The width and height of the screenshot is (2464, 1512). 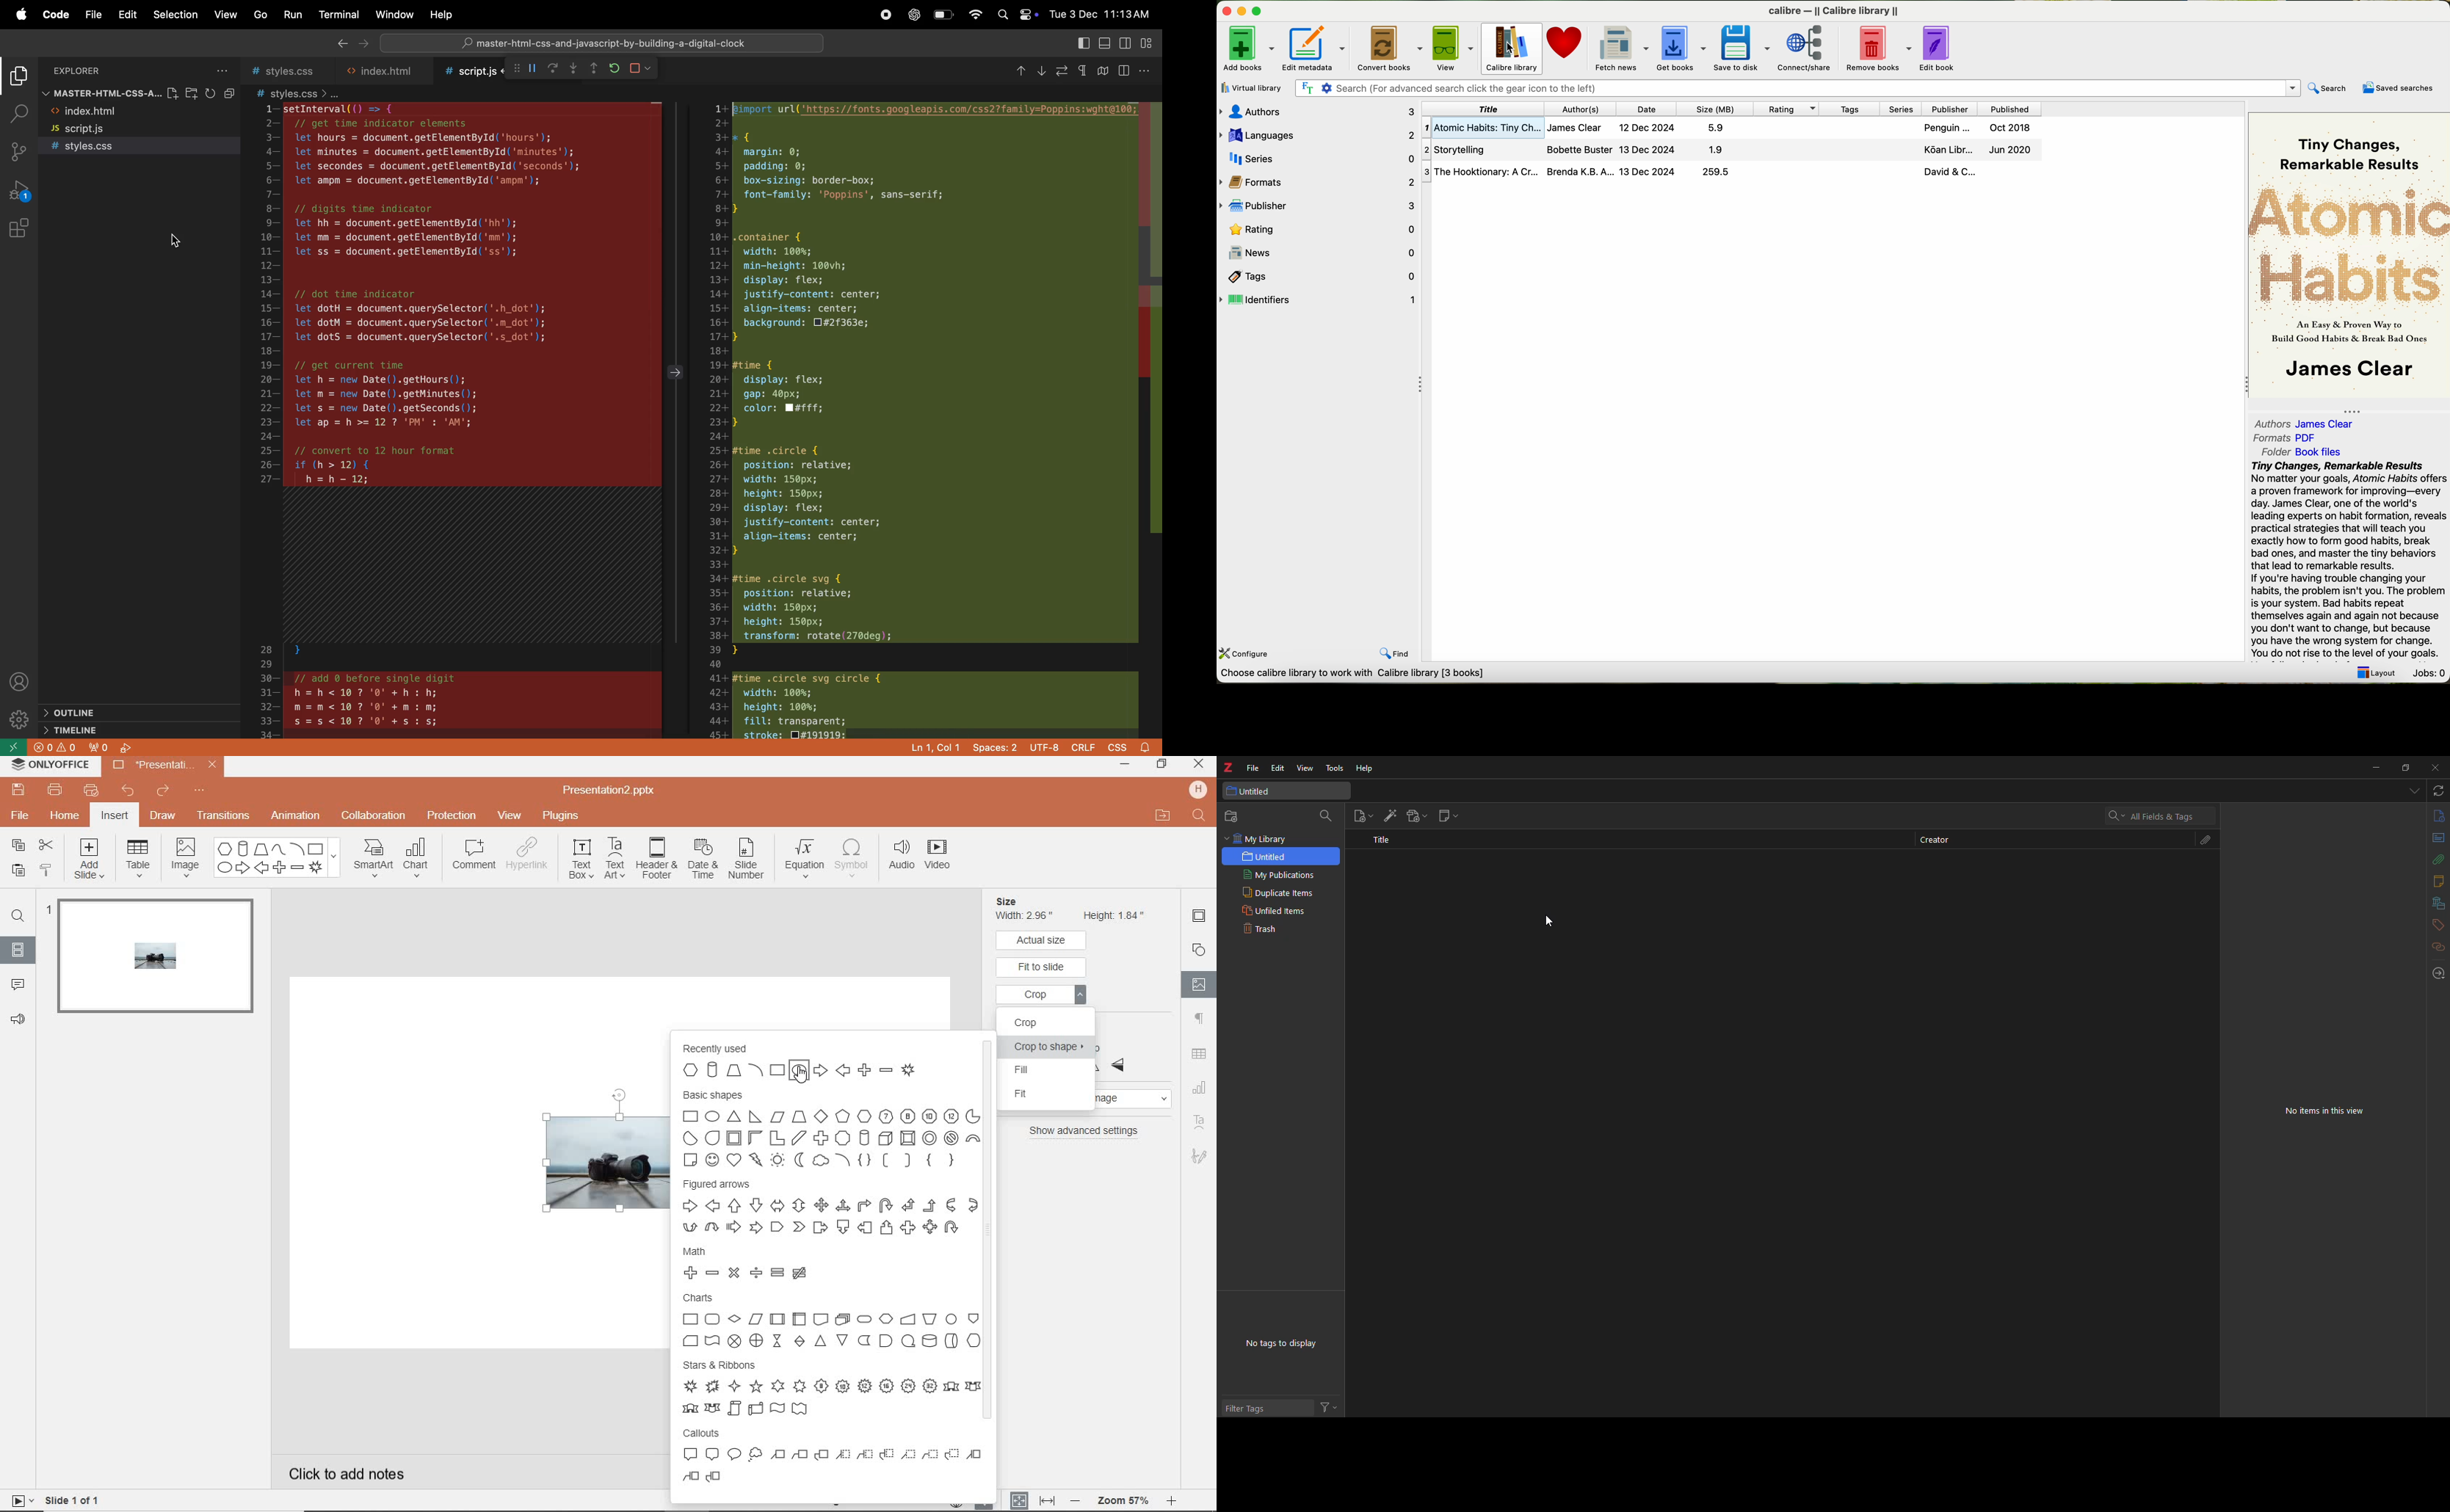 I want to click on crop, so click(x=1040, y=1022).